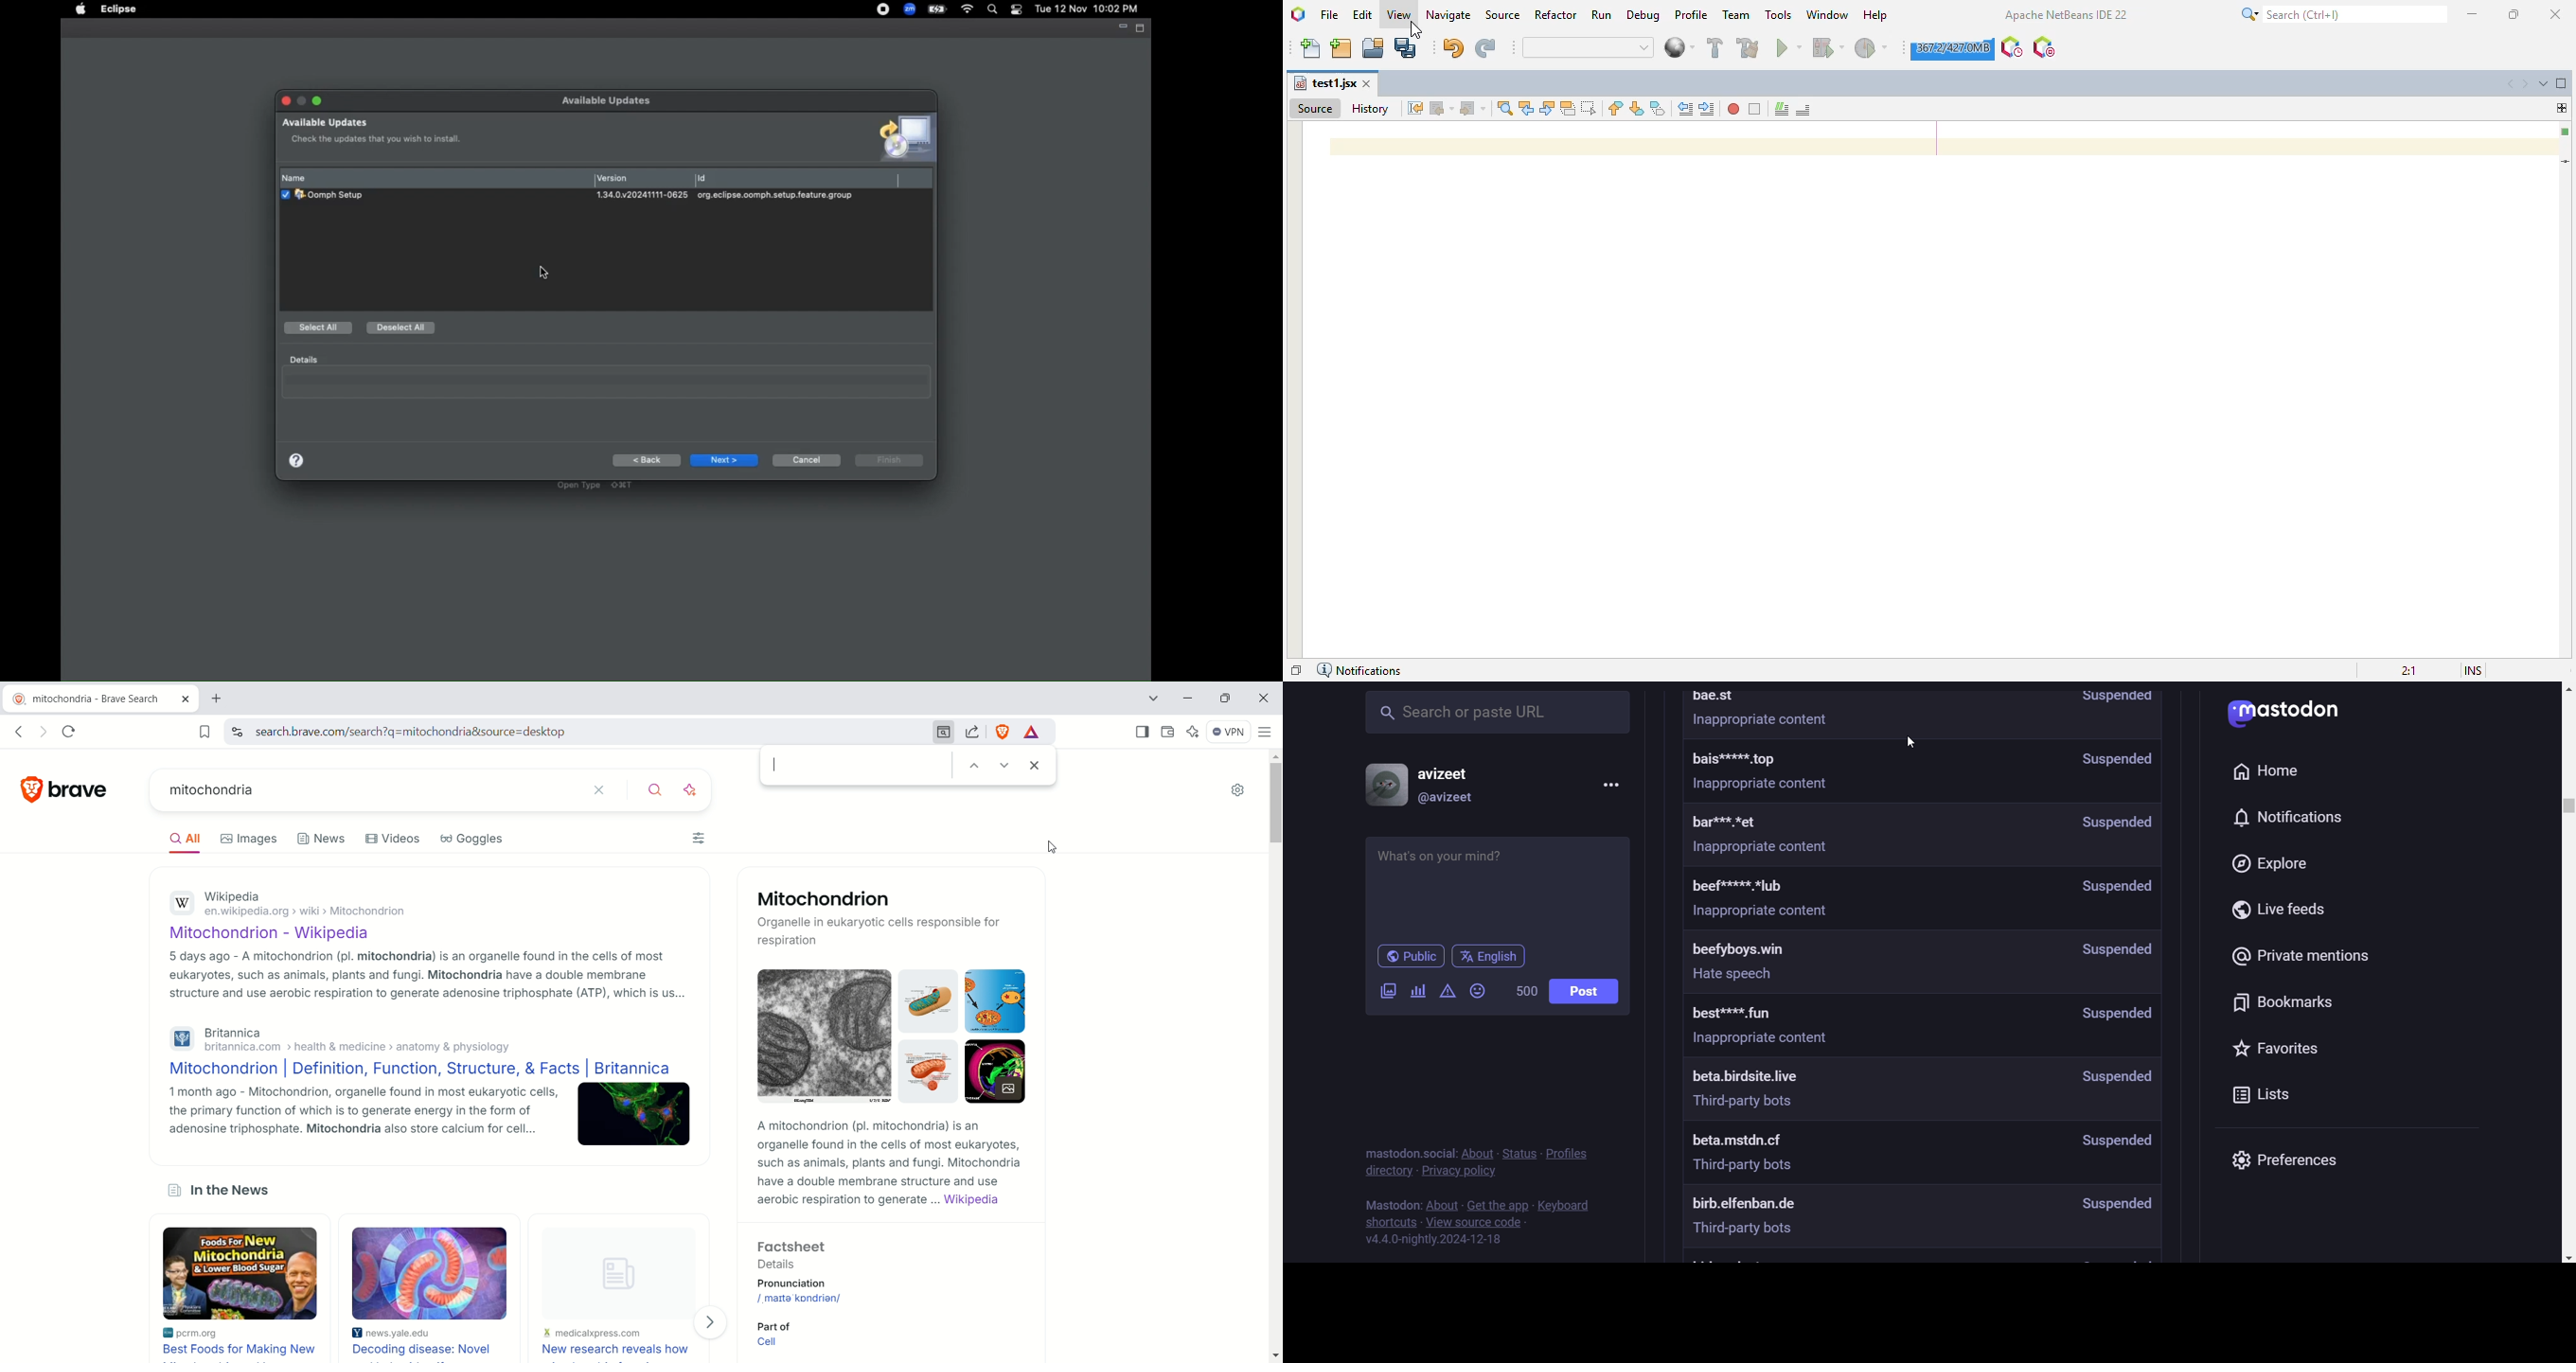  What do you see at coordinates (1406, 1146) in the screenshot?
I see `text` at bounding box center [1406, 1146].